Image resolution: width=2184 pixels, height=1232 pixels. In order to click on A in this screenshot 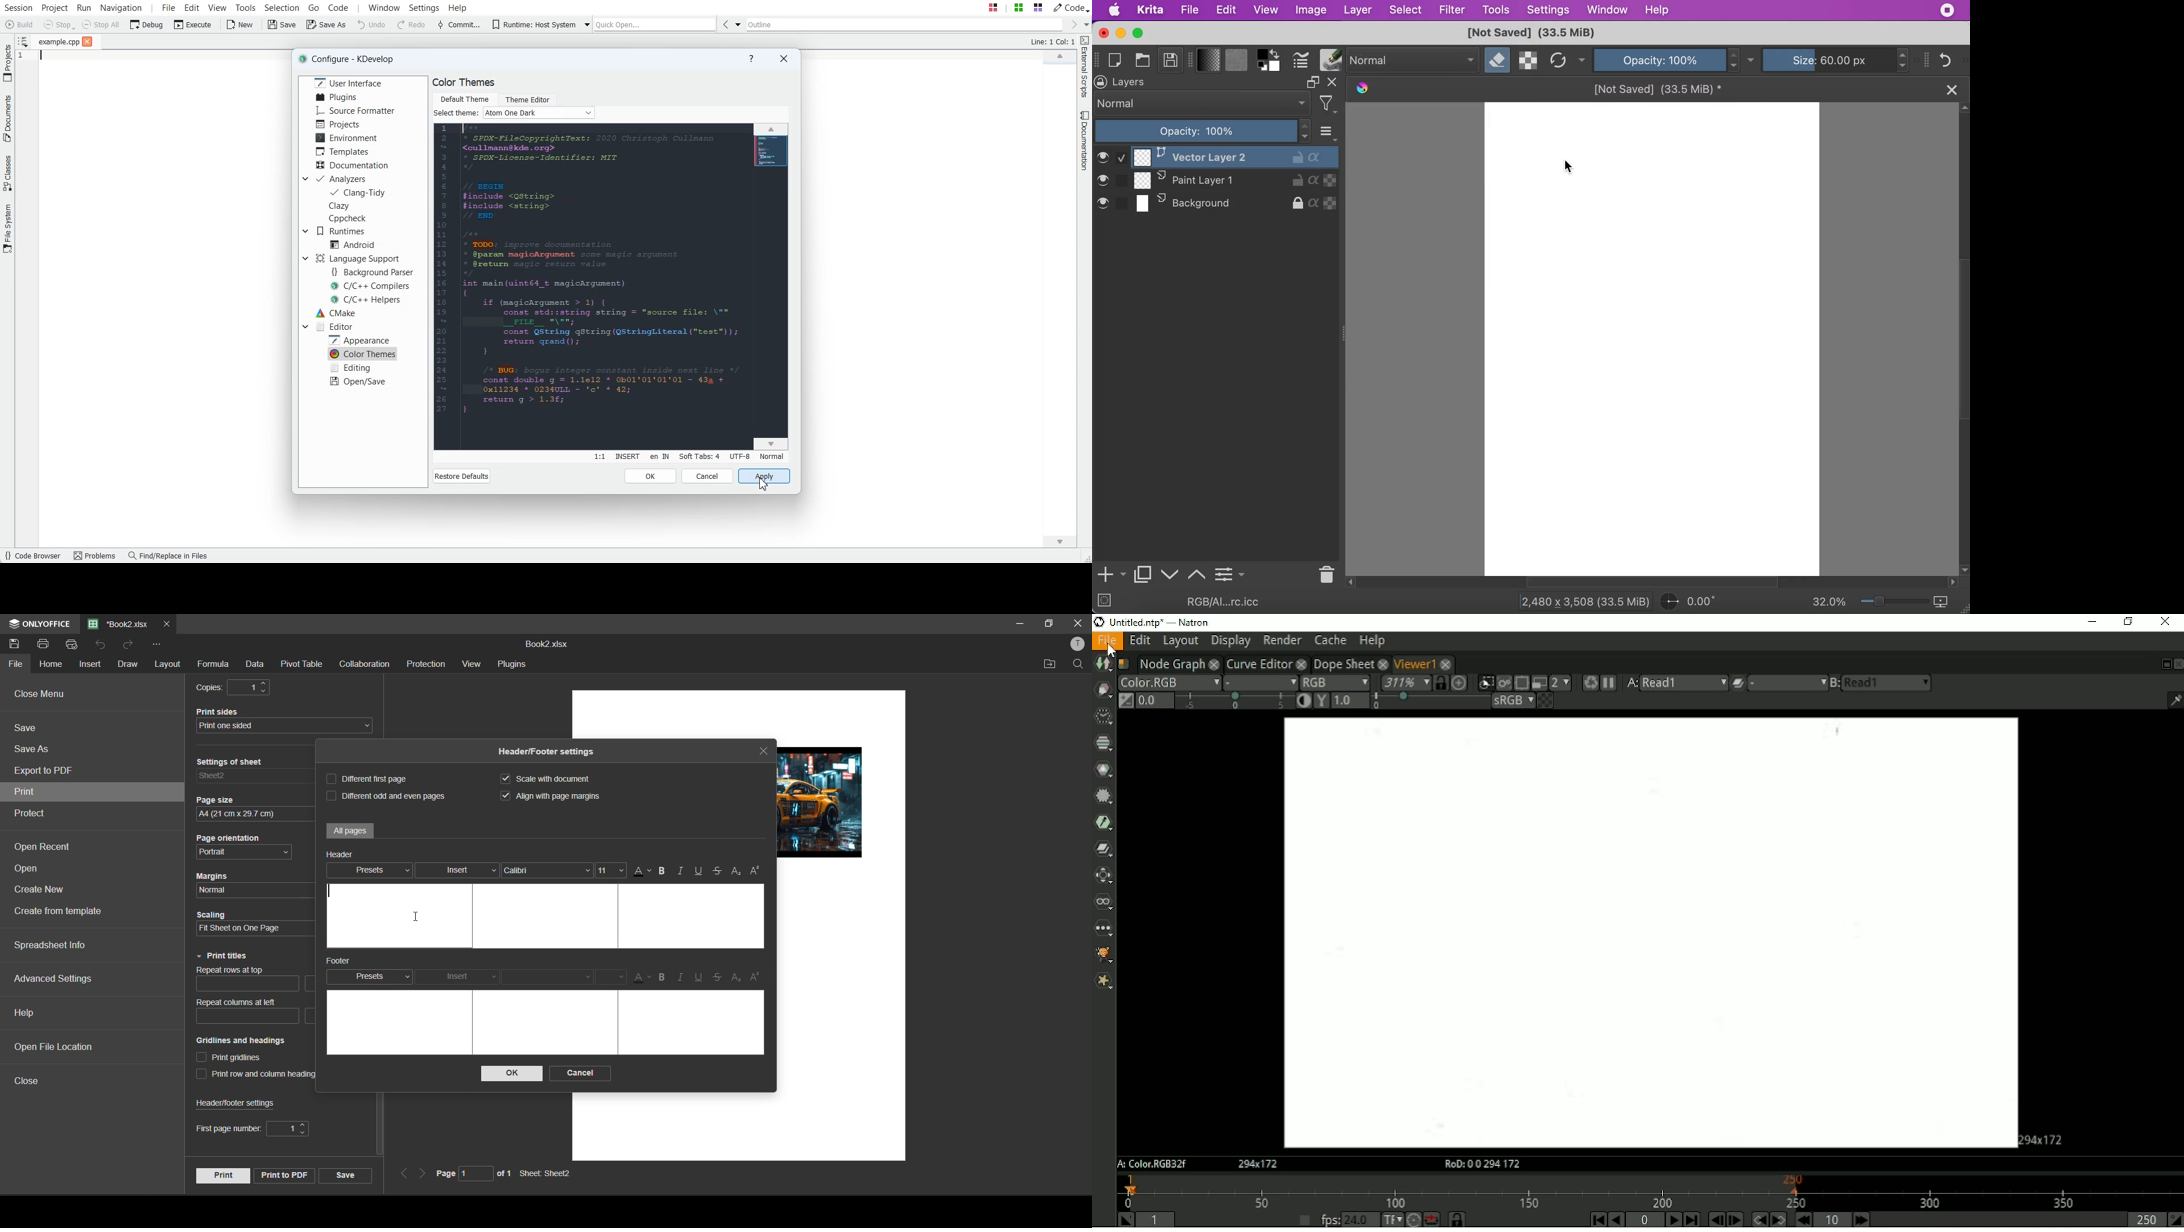, I will do `click(1151, 1164)`.